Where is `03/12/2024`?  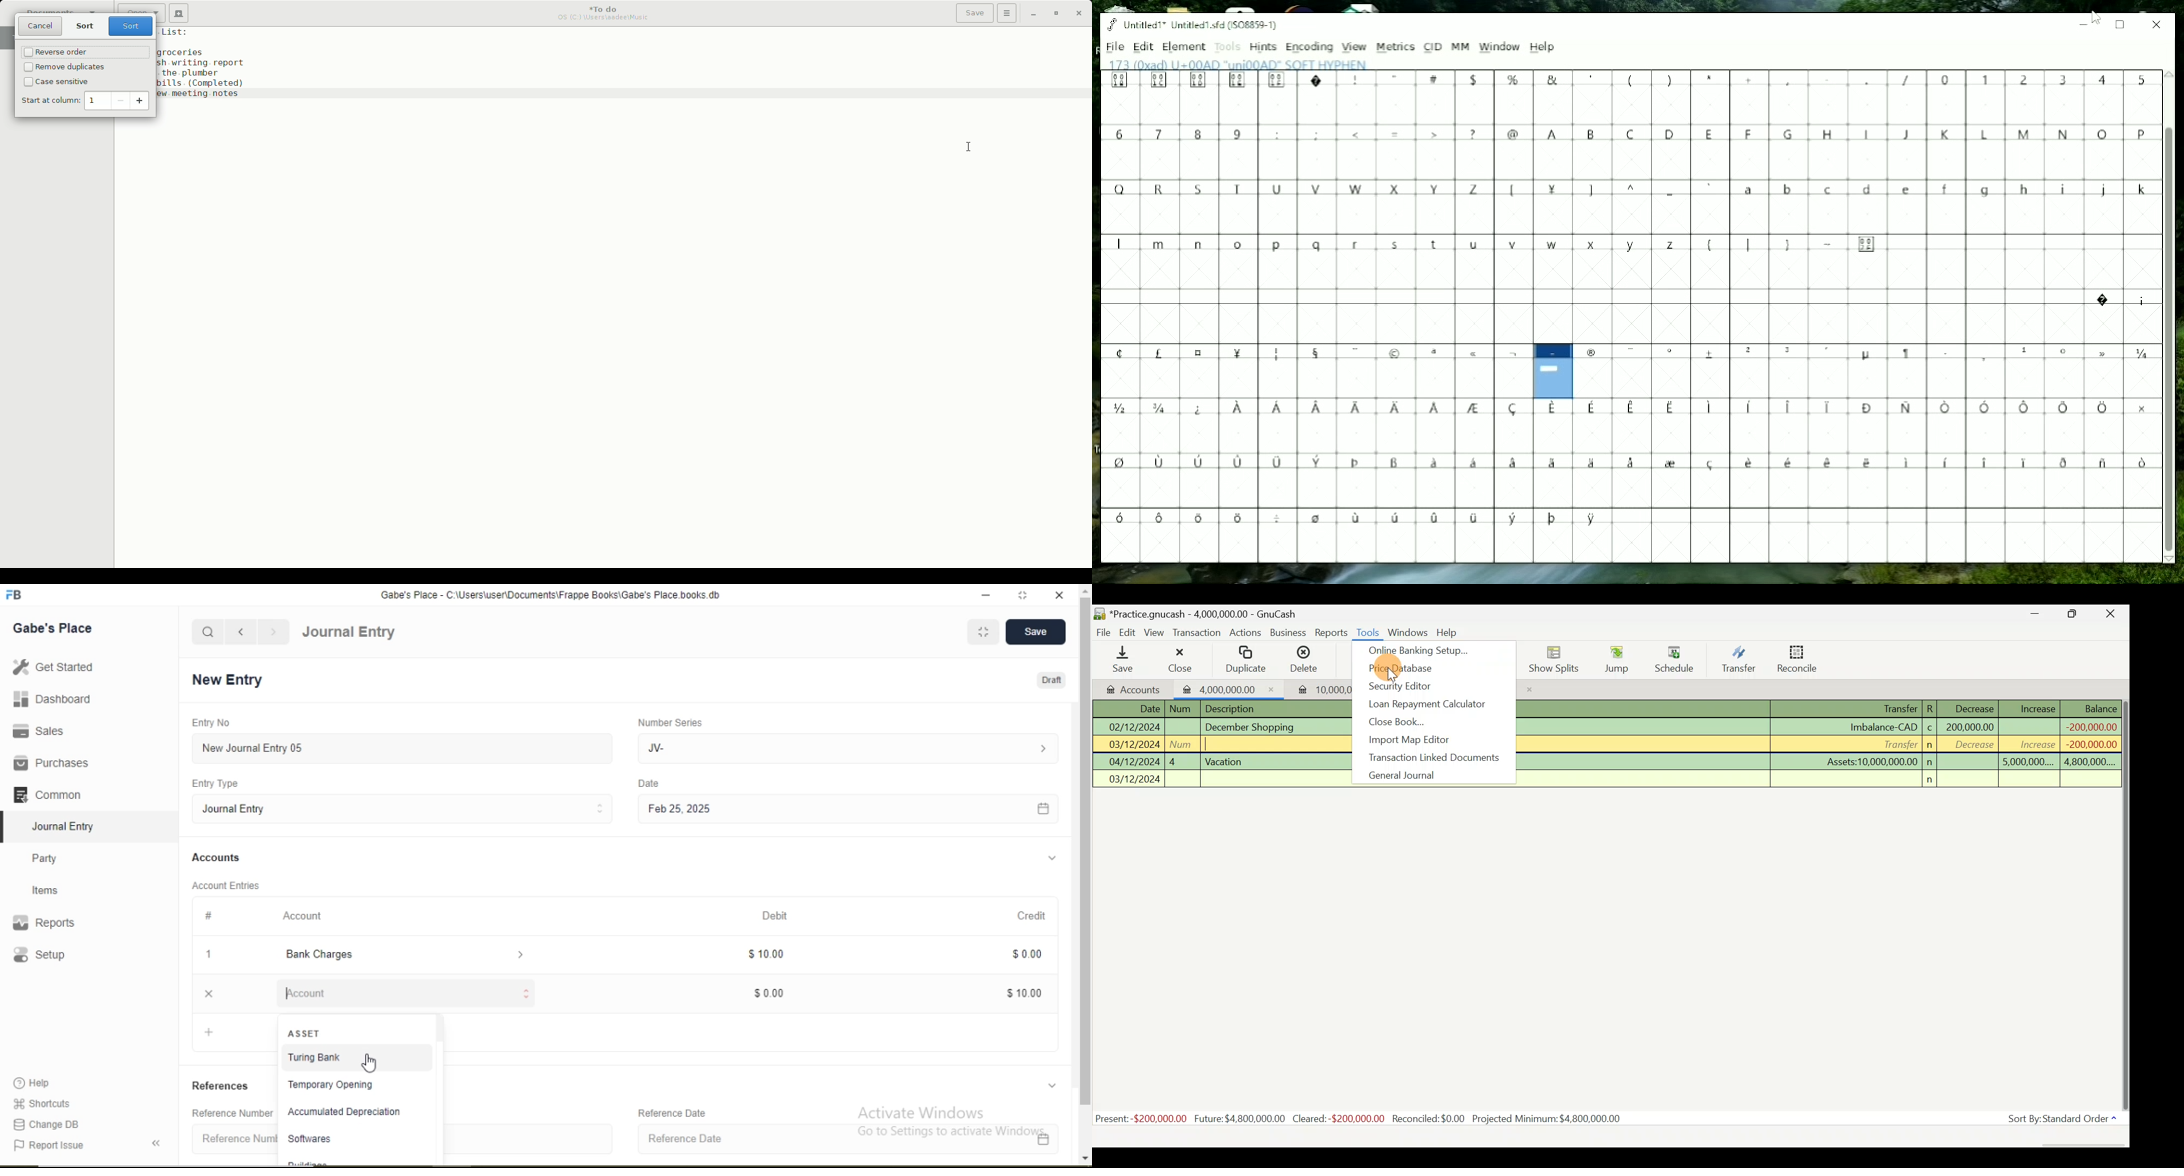
03/12/2024 is located at coordinates (1135, 746).